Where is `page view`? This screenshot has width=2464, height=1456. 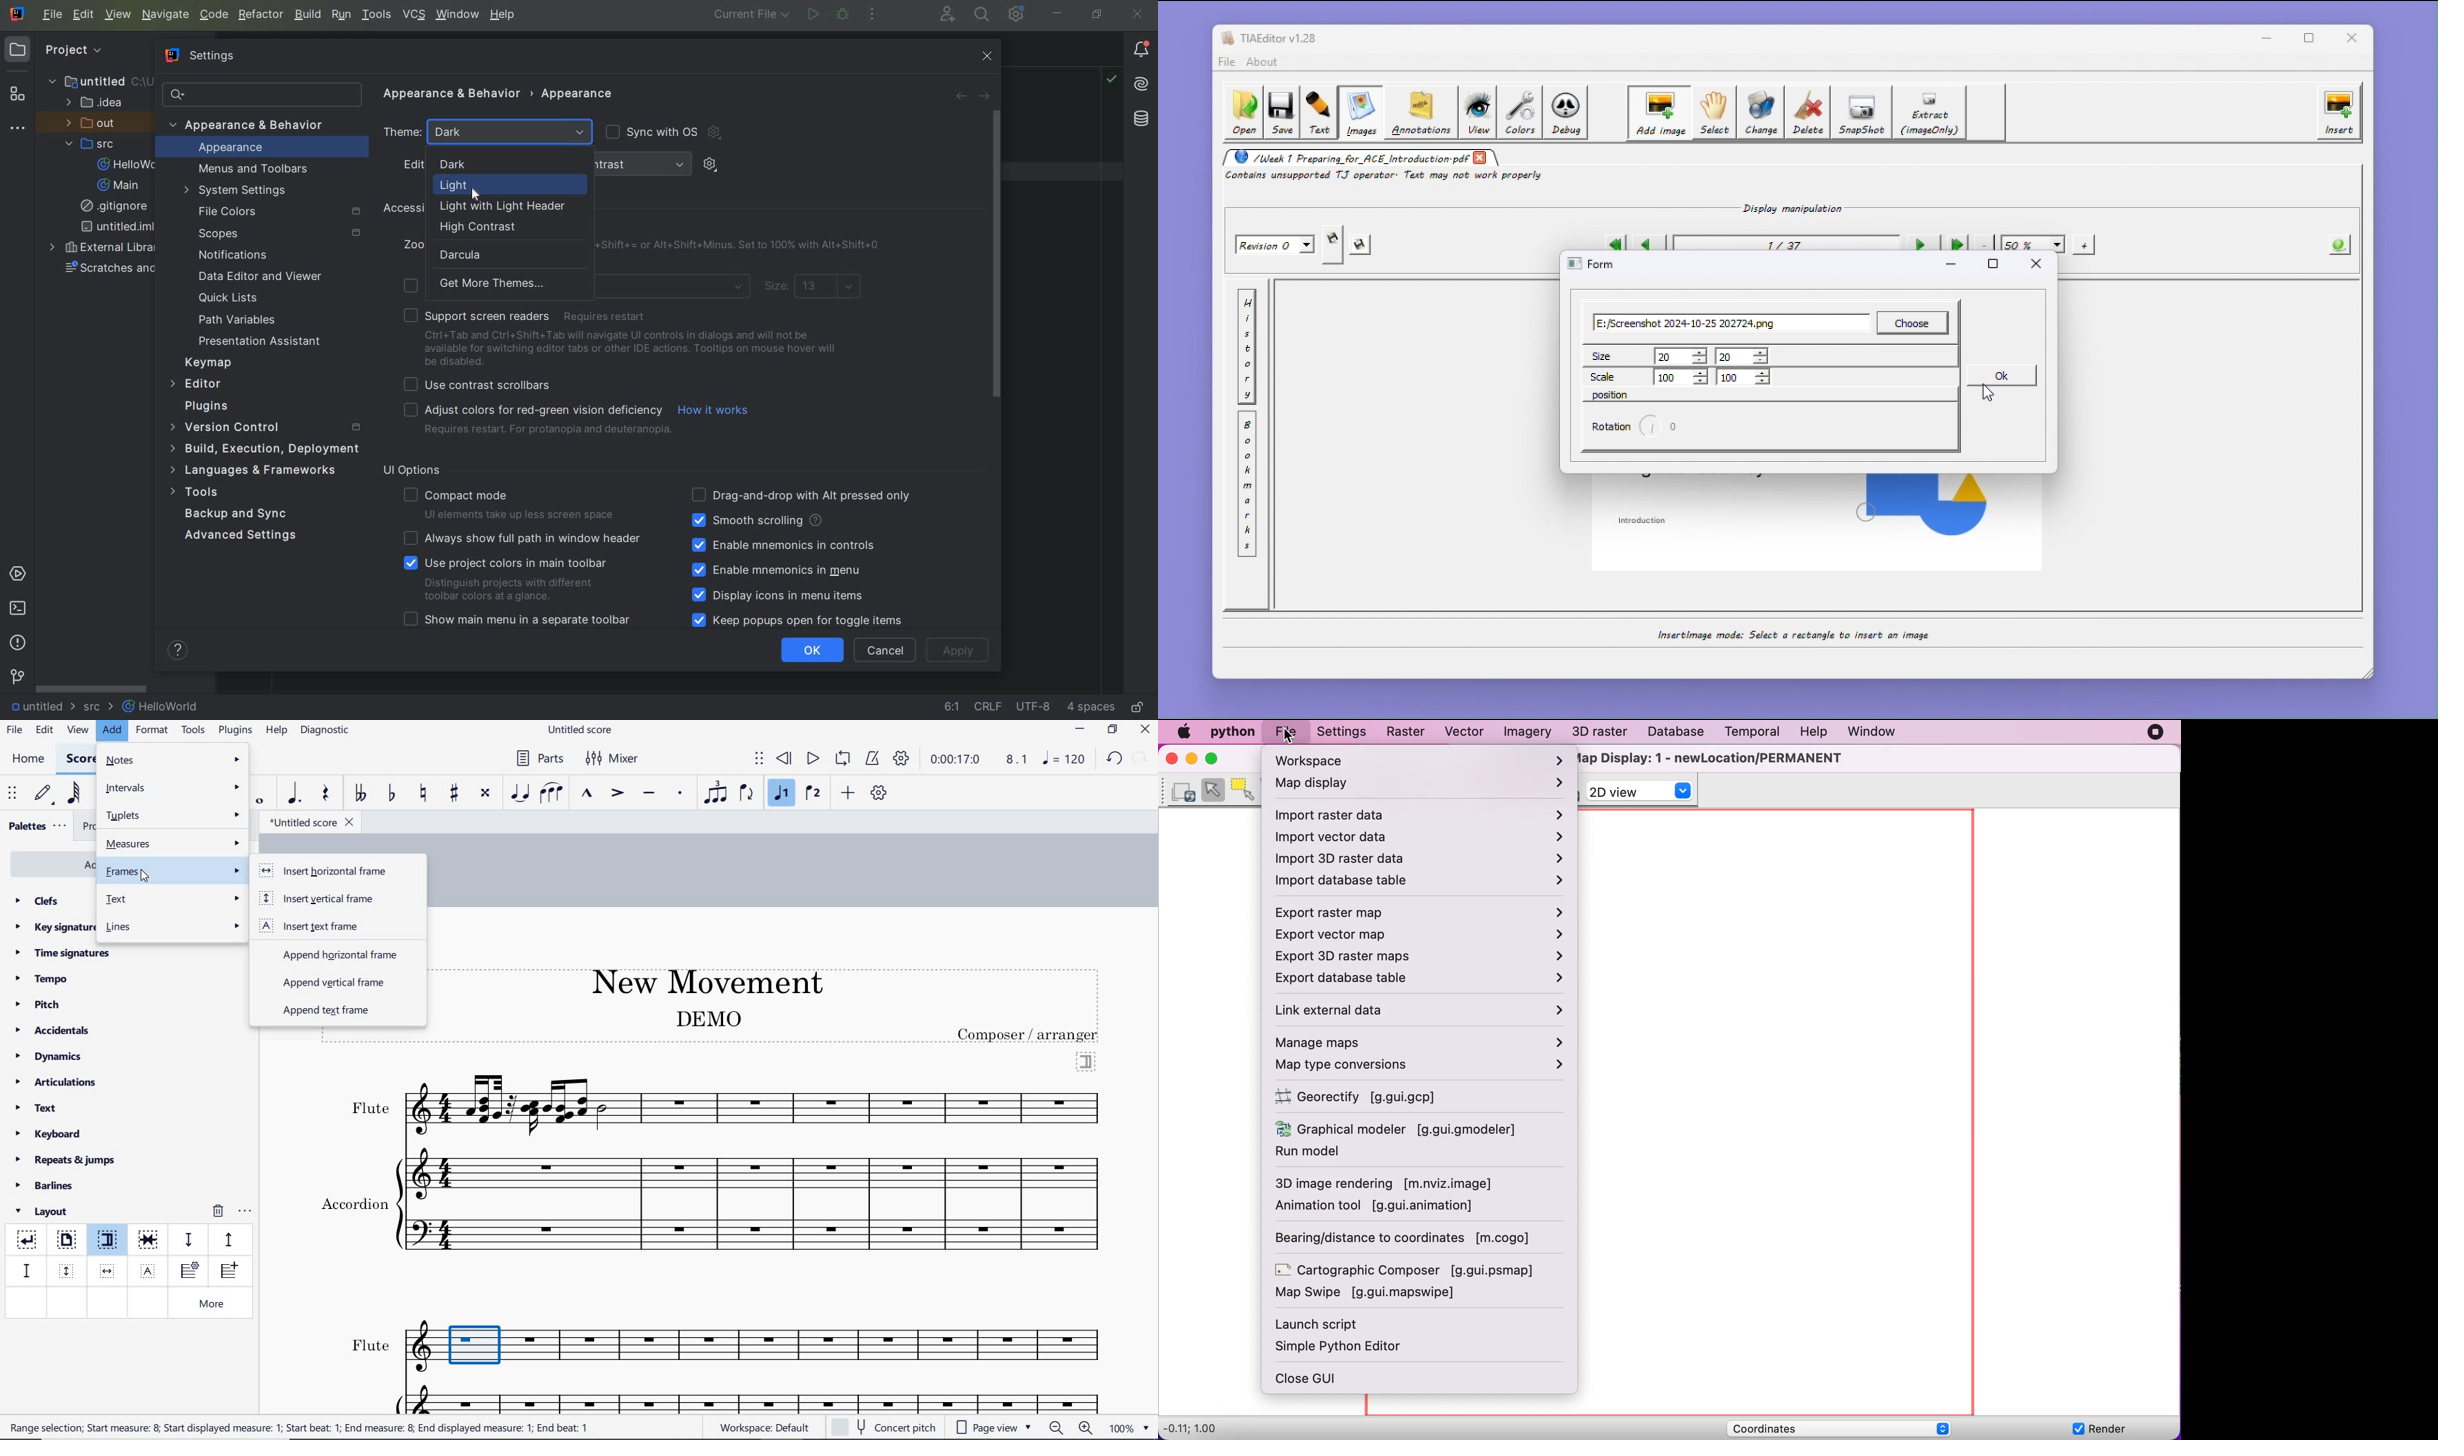
page view is located at coordinates (994, 1428).